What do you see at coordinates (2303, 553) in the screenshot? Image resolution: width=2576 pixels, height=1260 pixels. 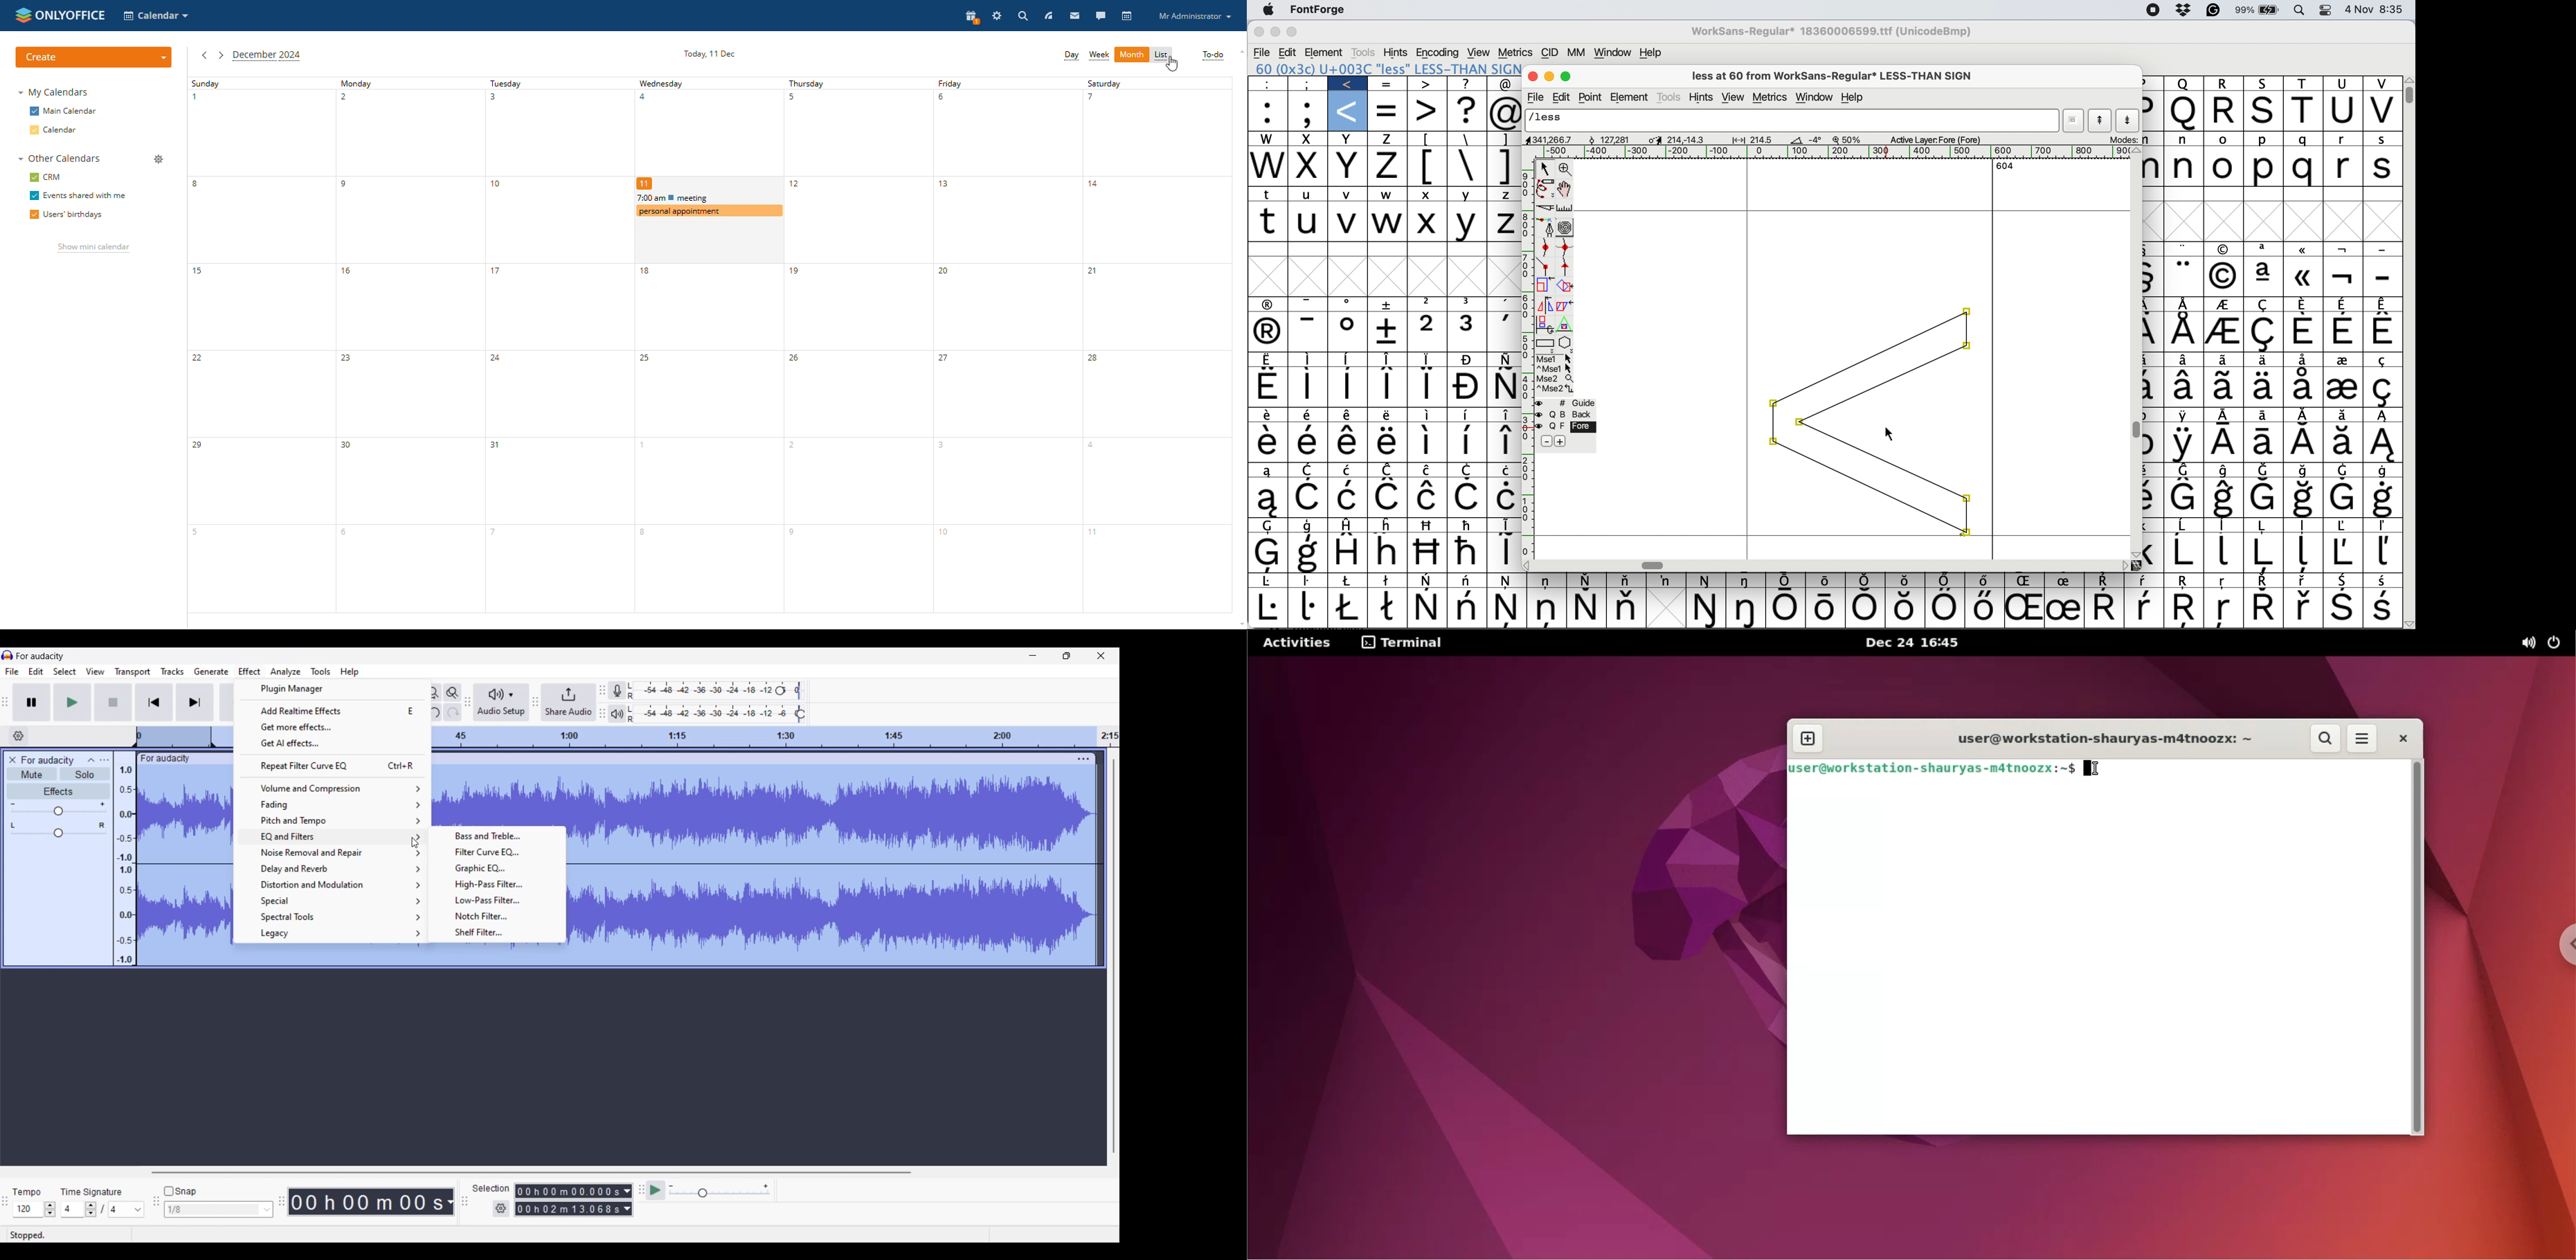 I see `Symbol` at bounding box center [2303, 553].